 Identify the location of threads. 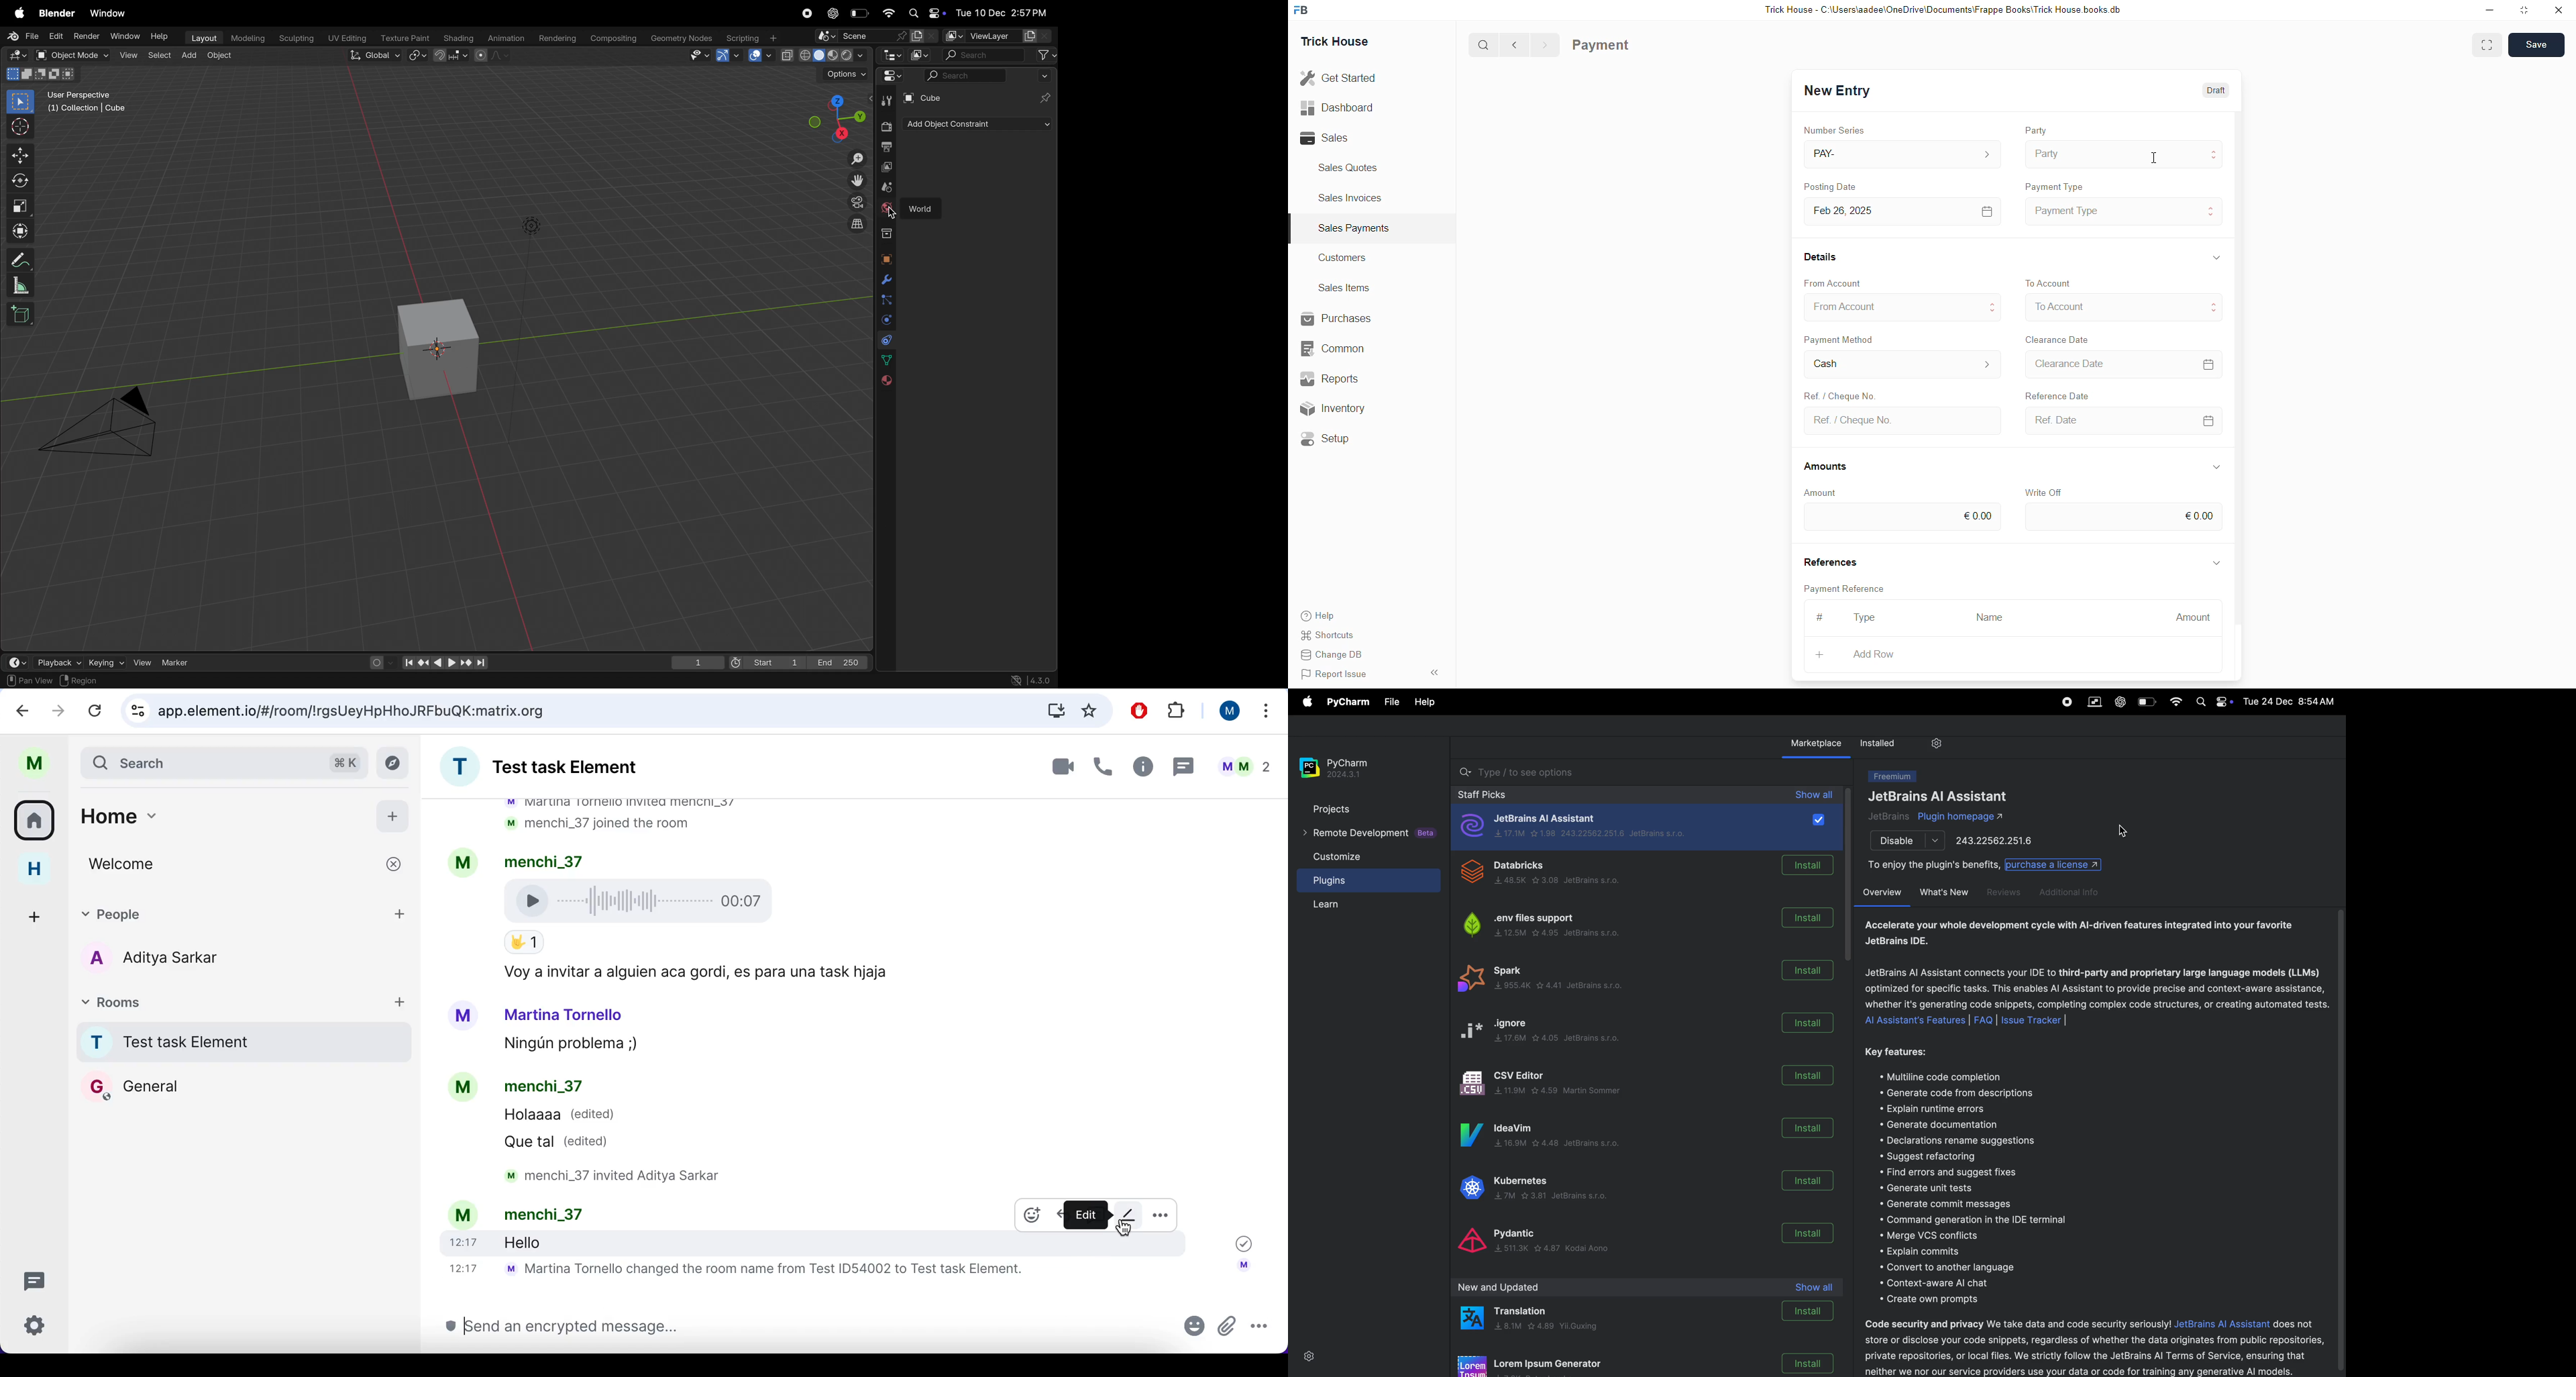
(36, 1279).